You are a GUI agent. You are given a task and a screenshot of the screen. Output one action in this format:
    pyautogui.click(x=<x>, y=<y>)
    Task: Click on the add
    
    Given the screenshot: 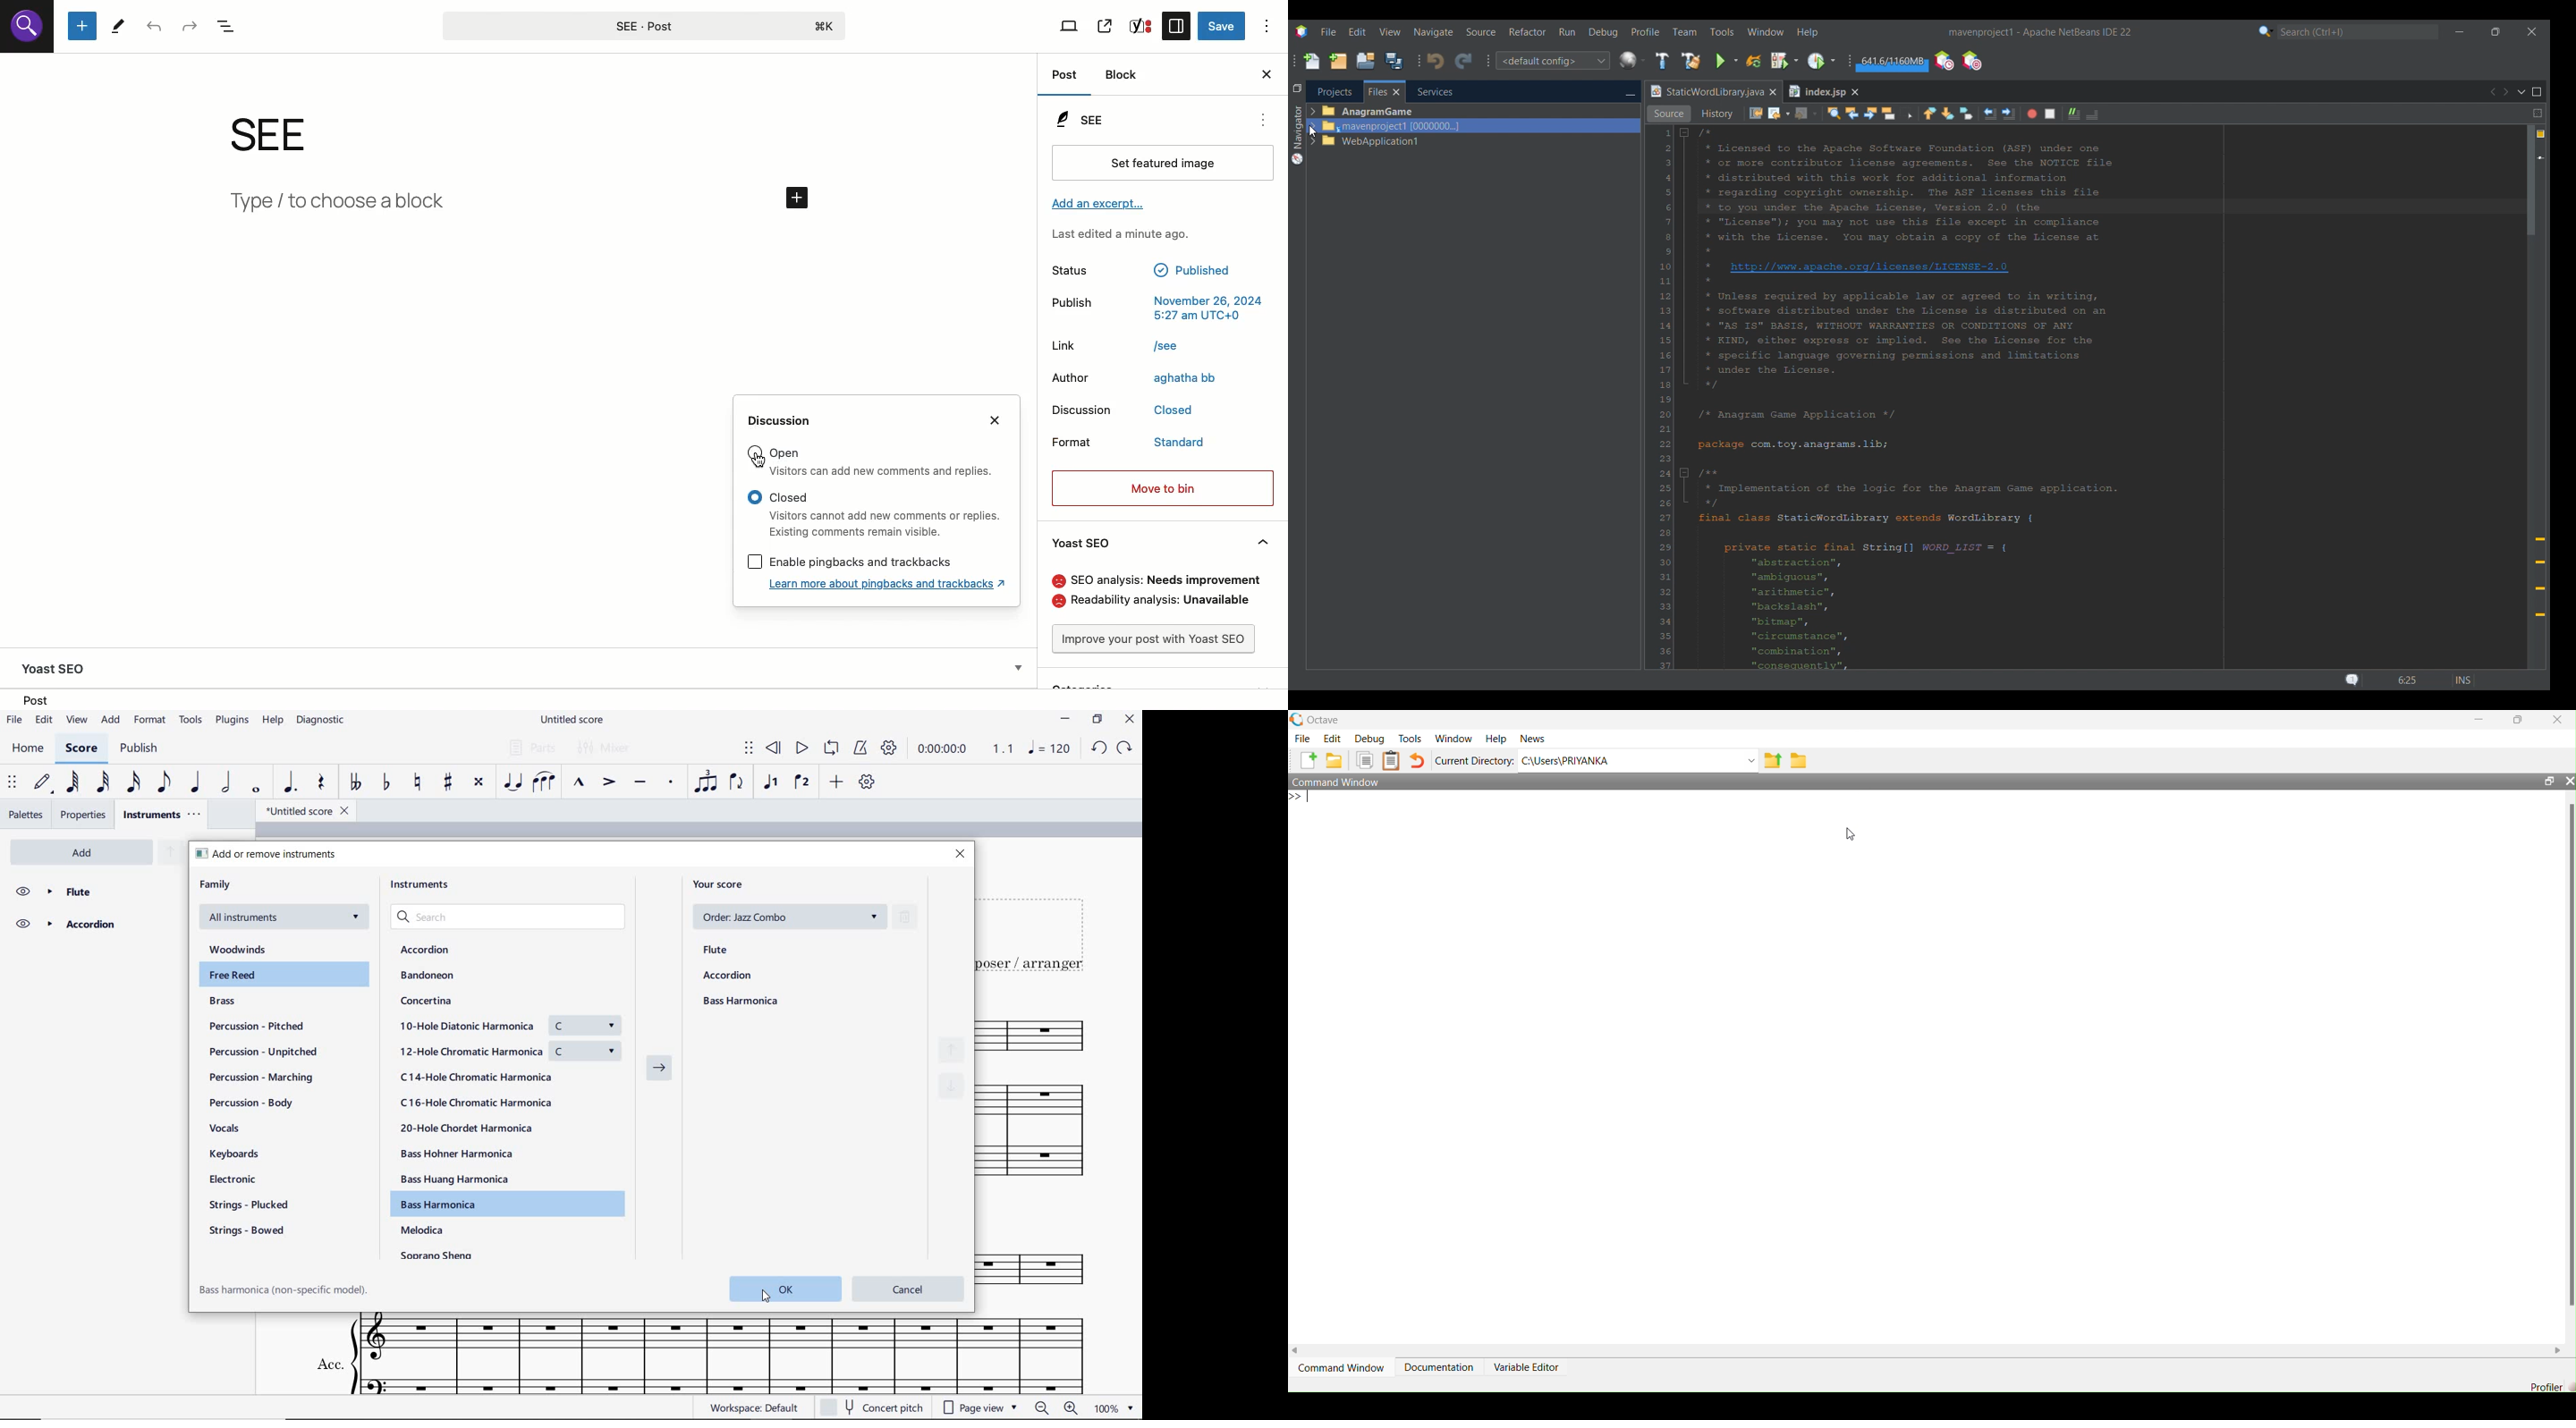 What is the action you would take?
    pyautogui.click(x=86, y=852)
    